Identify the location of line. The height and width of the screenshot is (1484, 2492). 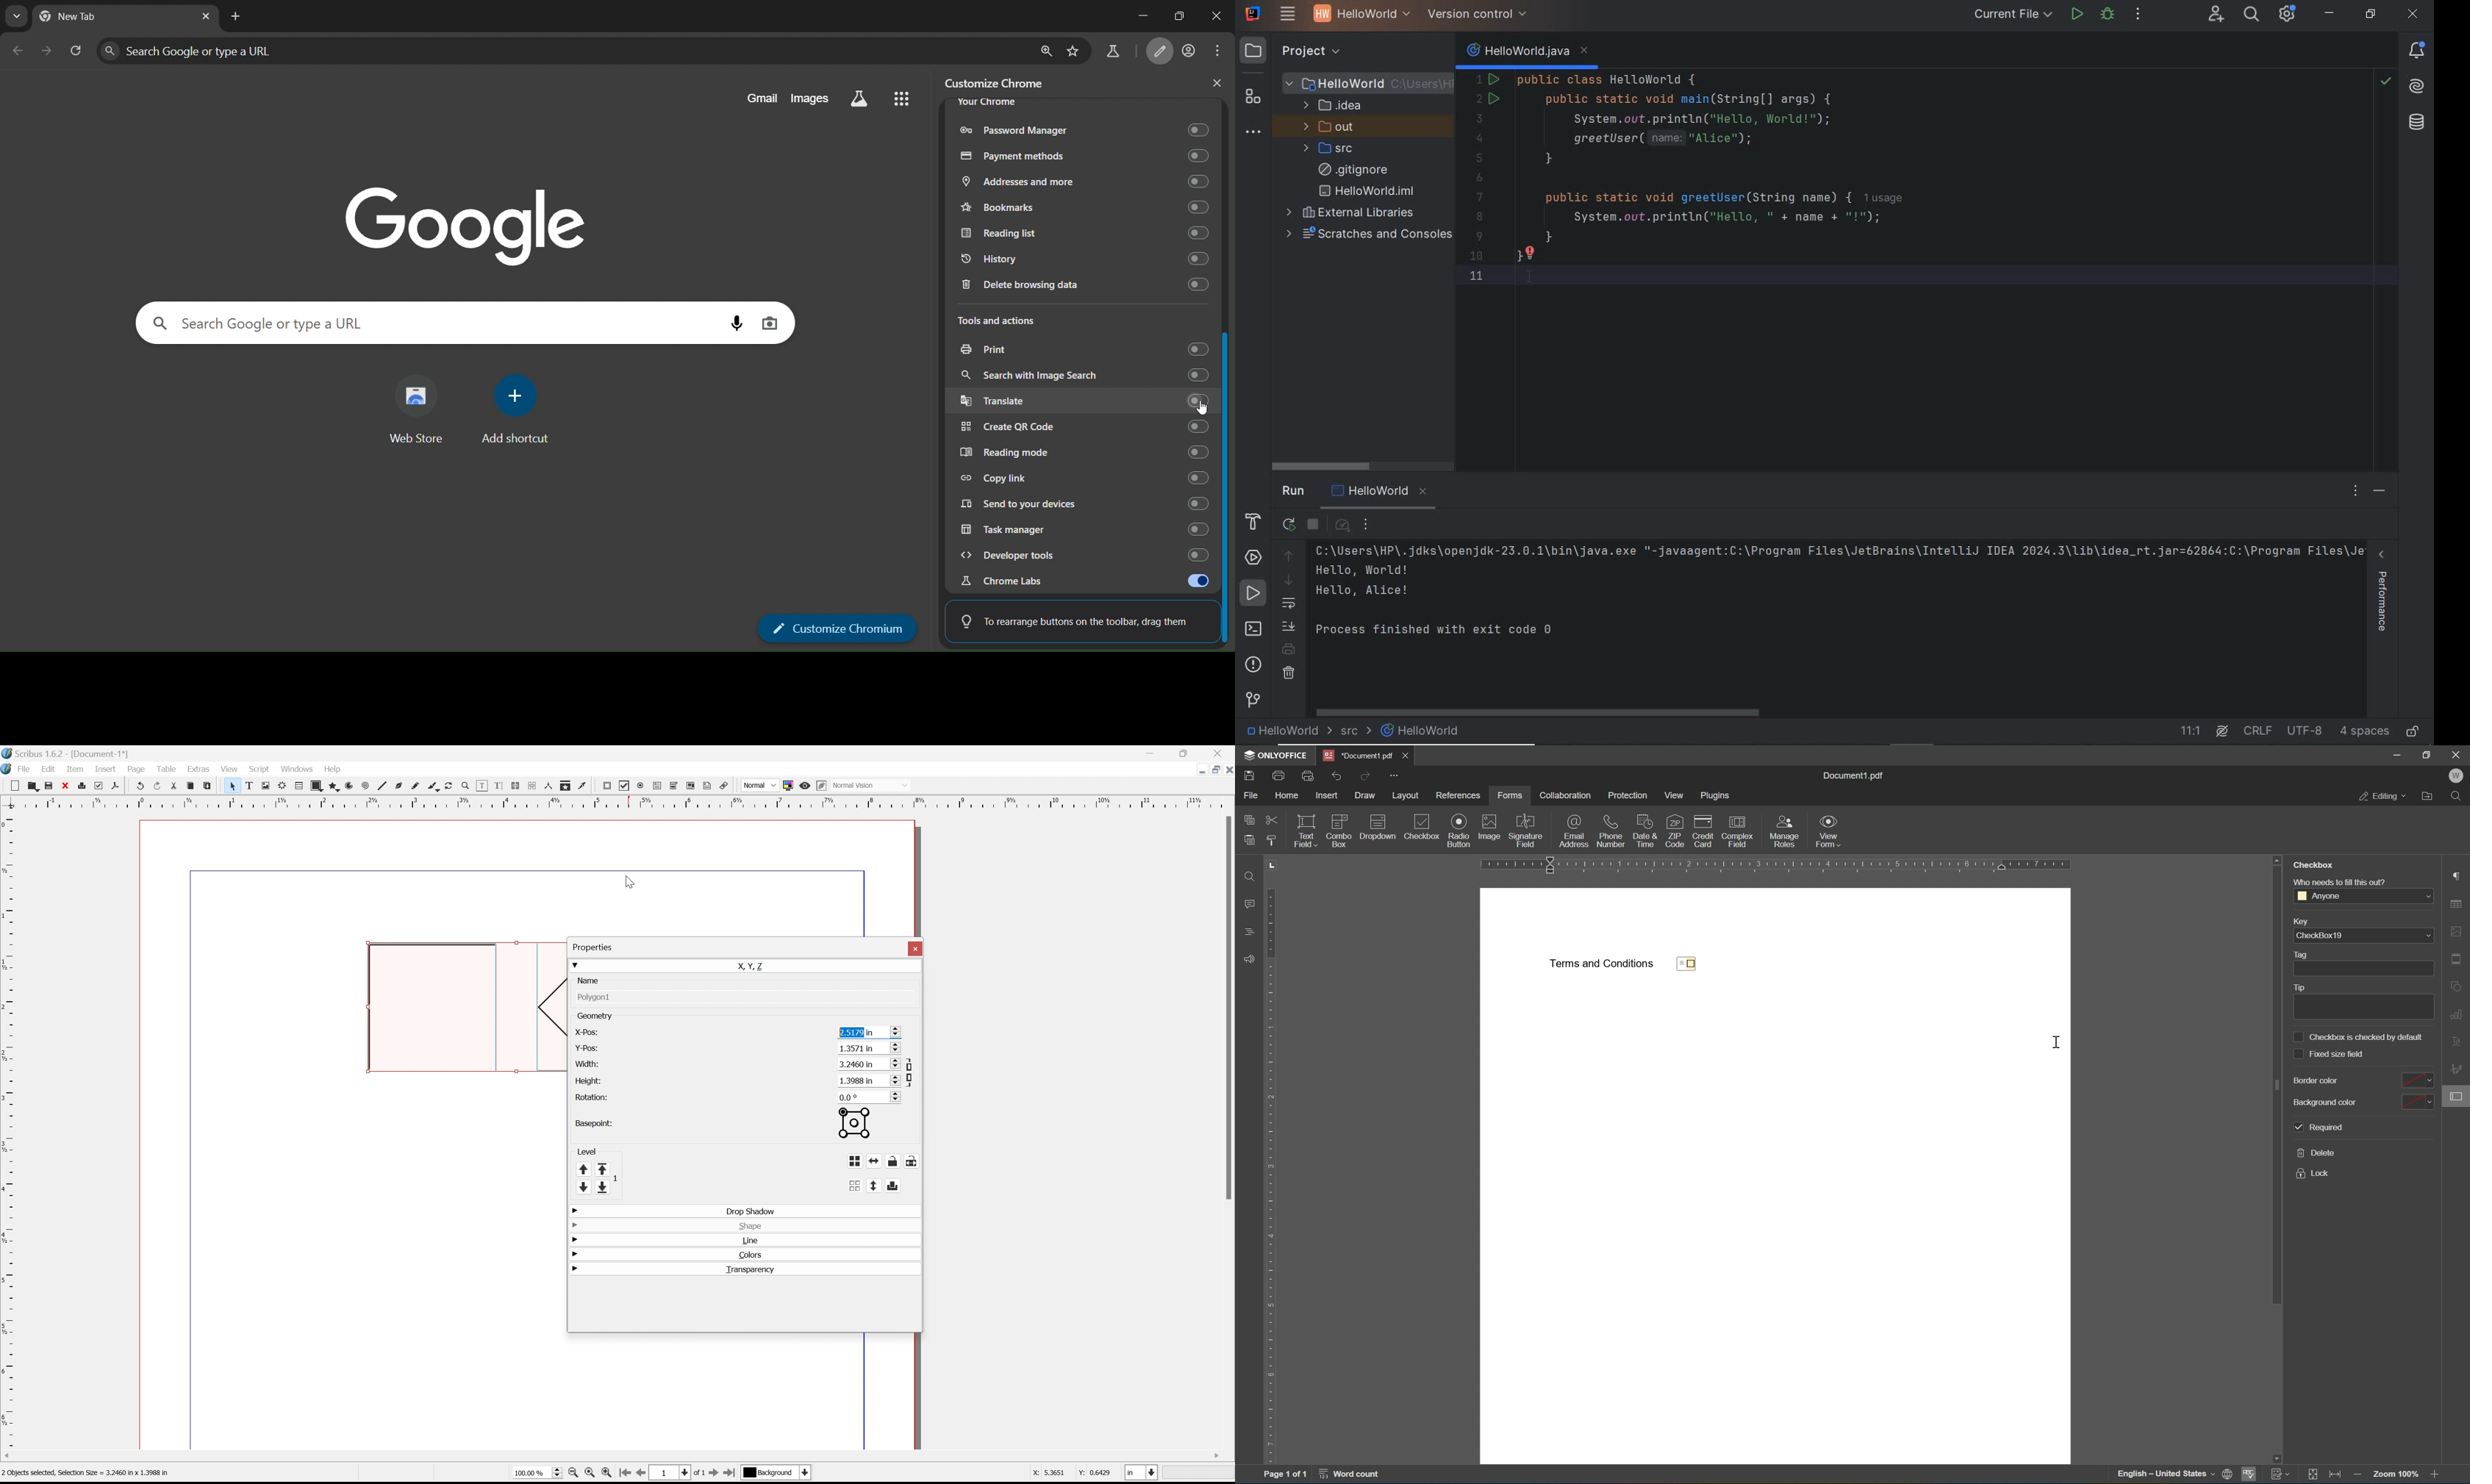
(748, 1241).